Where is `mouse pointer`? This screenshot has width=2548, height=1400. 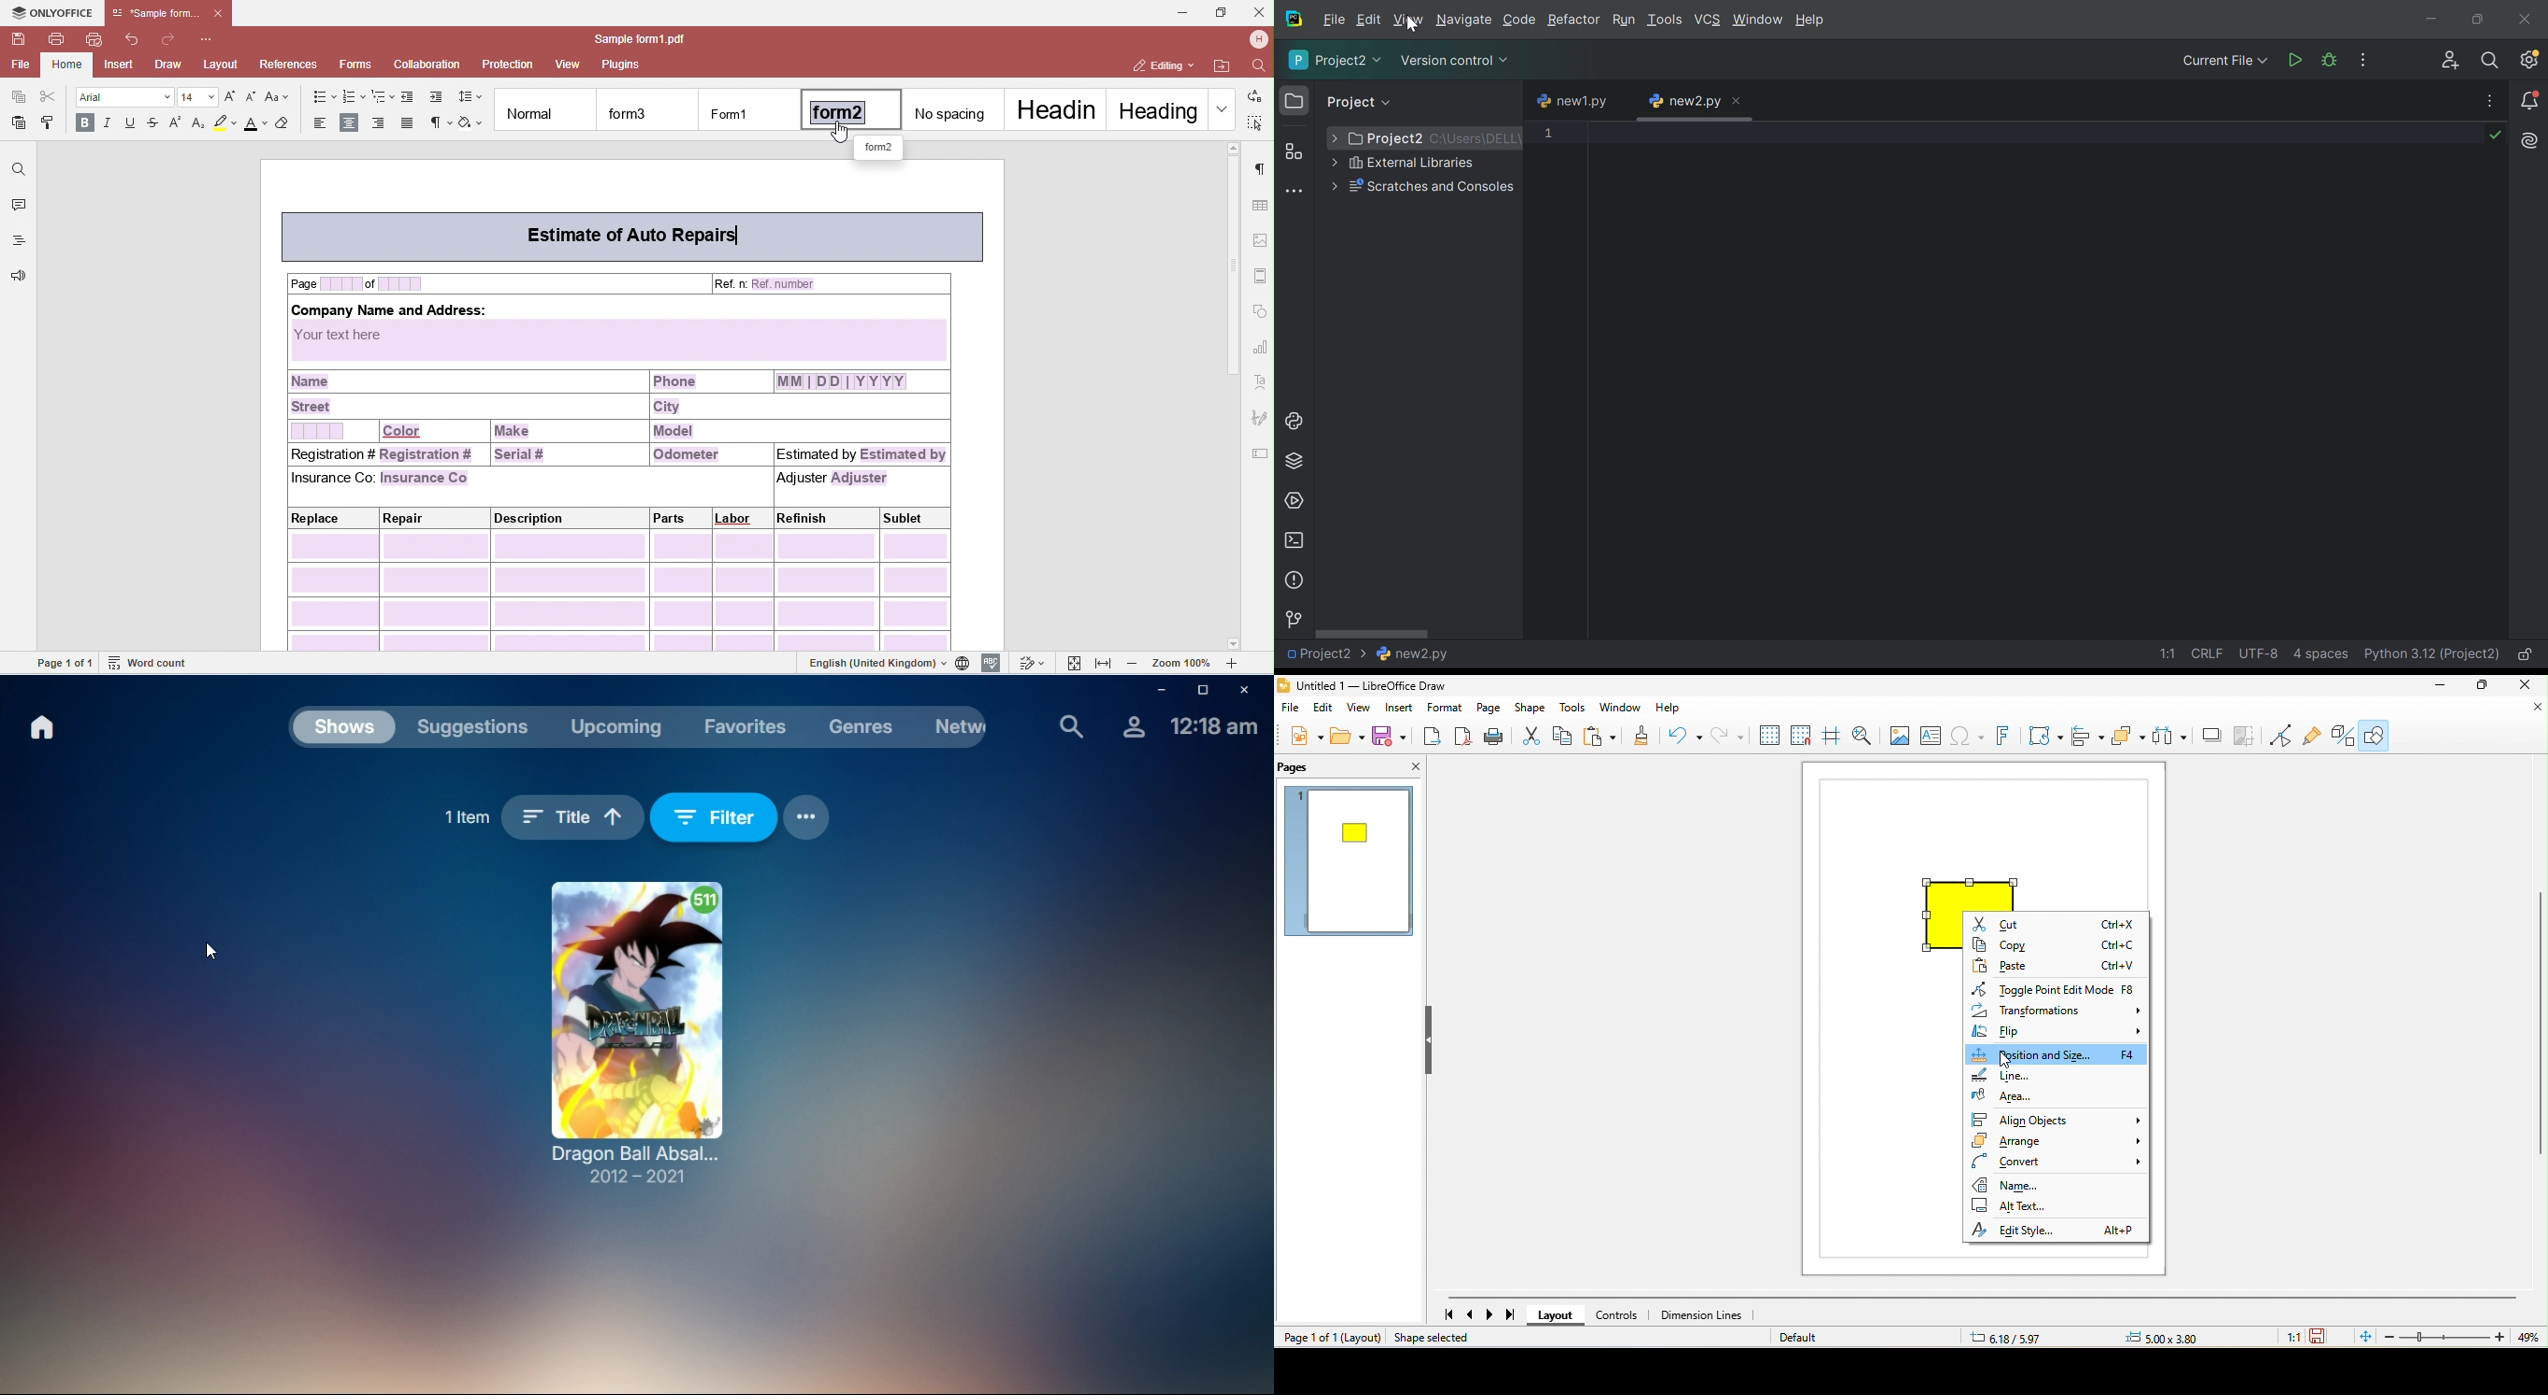
mouse pointer is located at coordinates (214, 951).